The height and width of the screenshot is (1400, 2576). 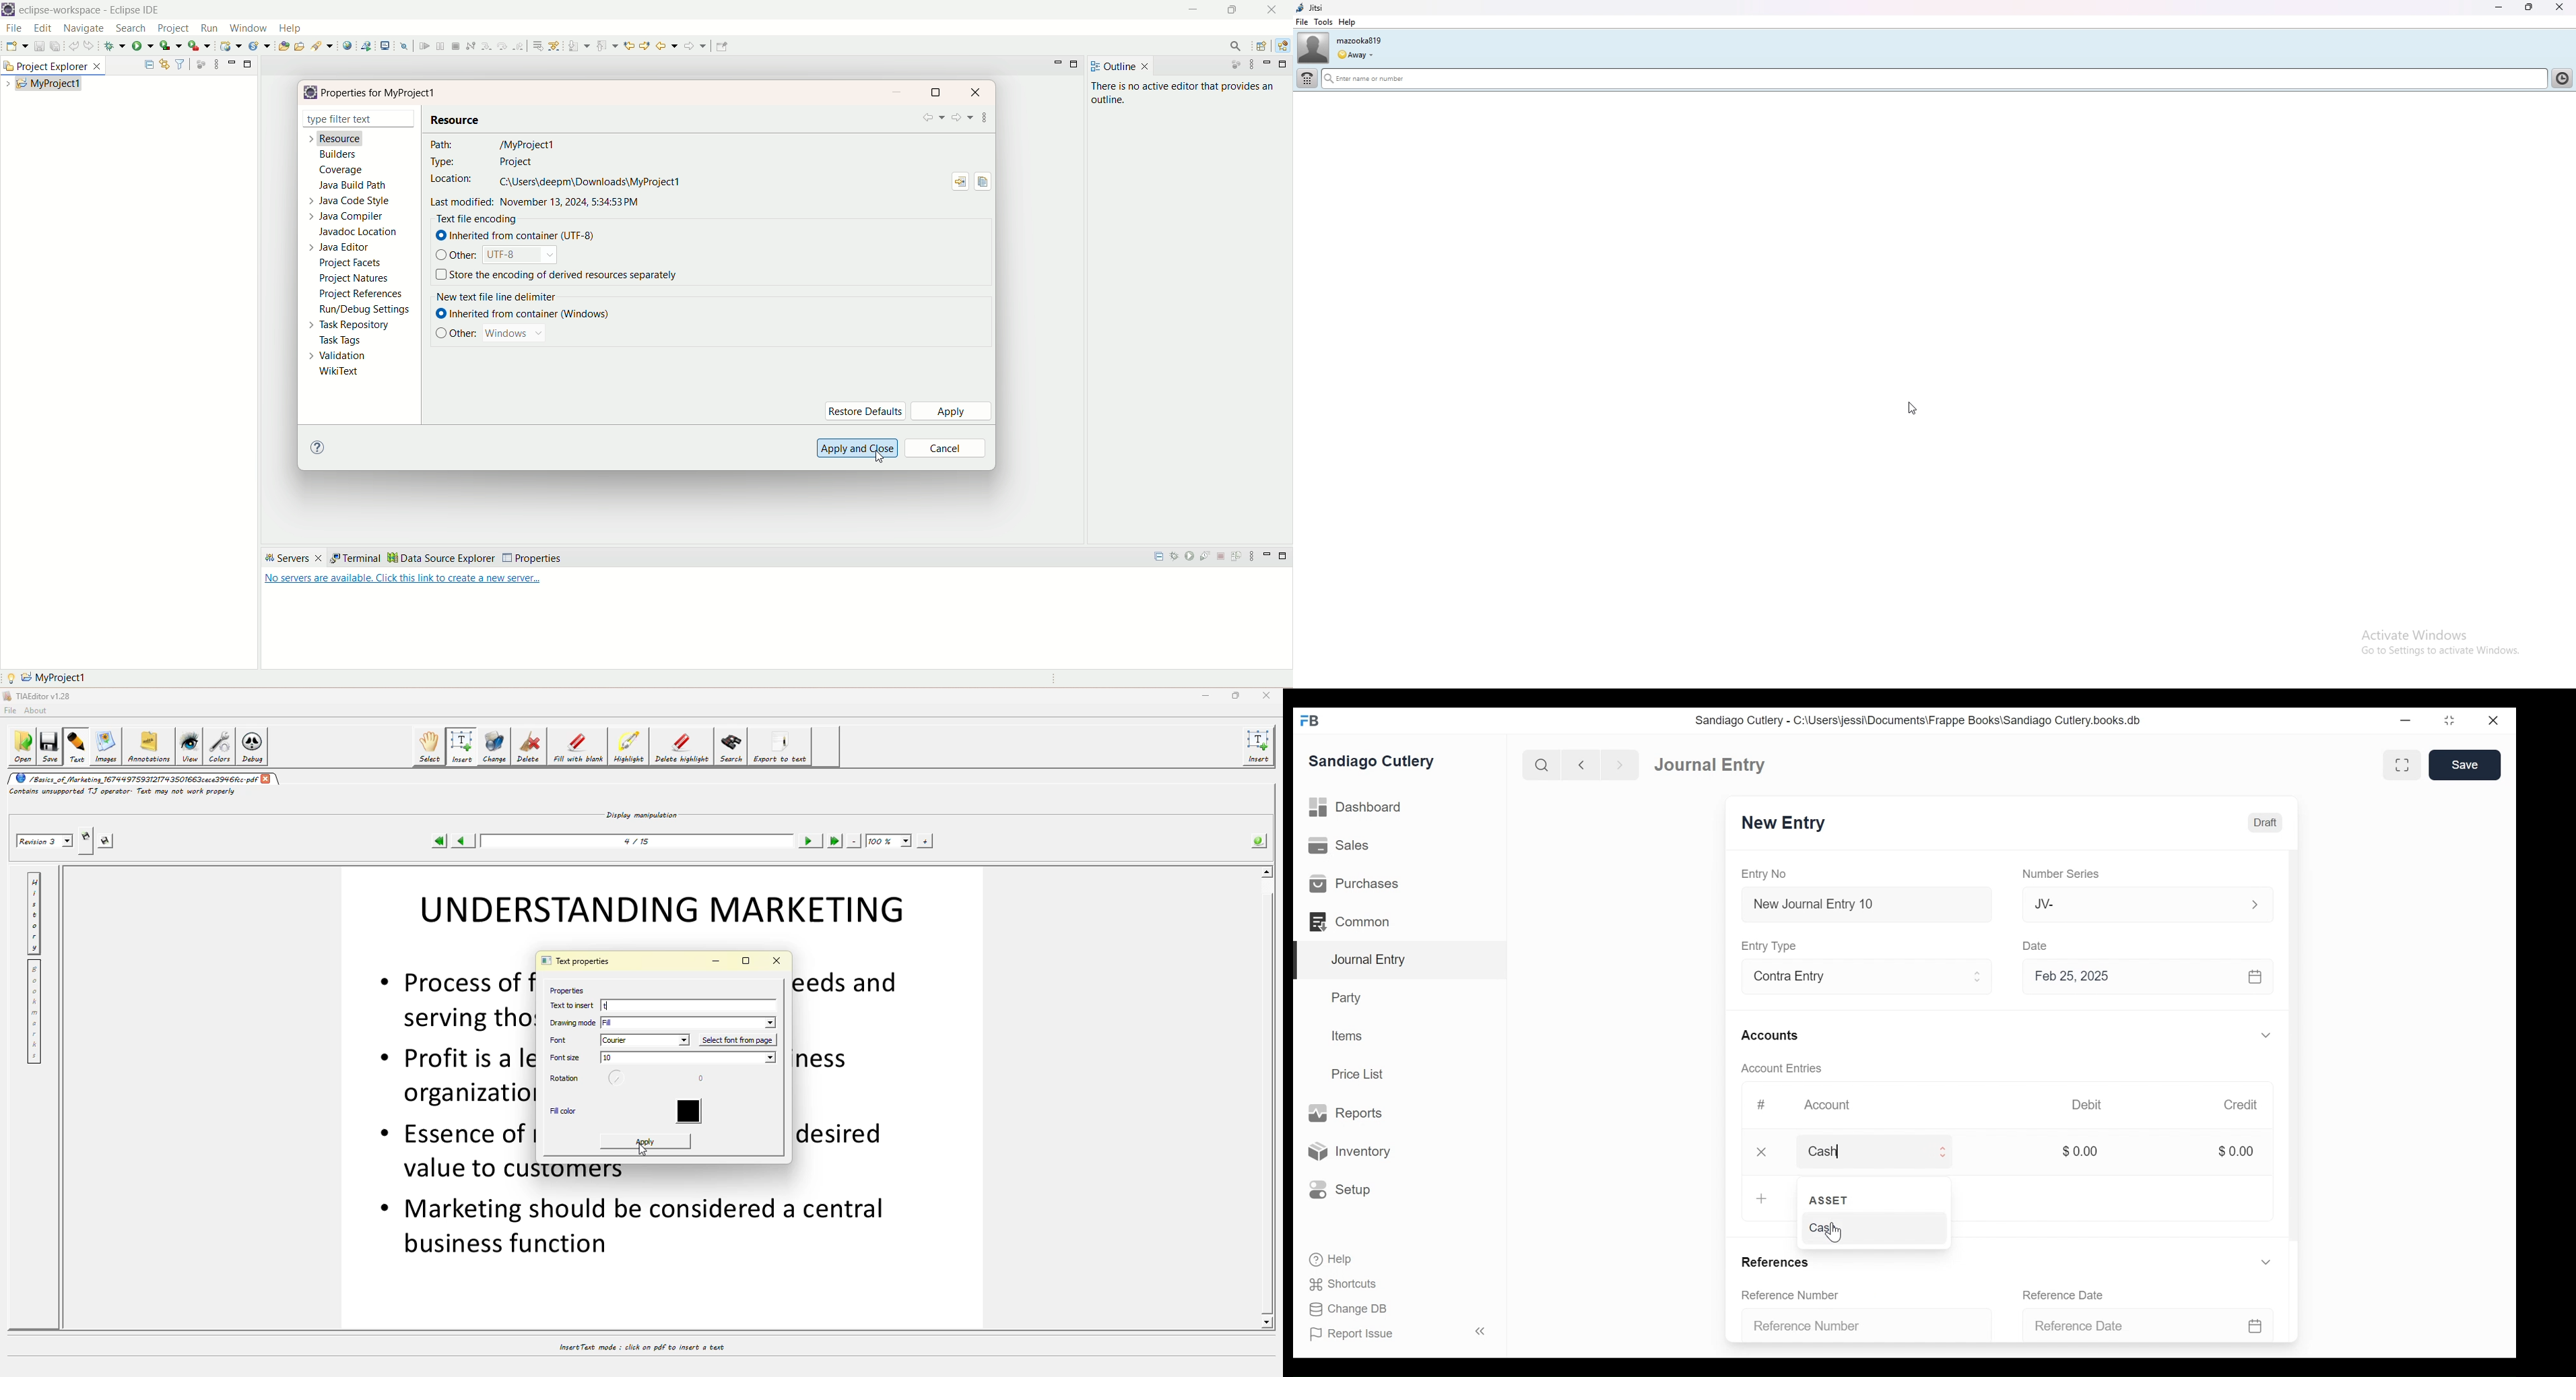 What do you see at coordinates (1921, 722) in the screenshot?
I see `Sandiago Cutlery - C:\Users\jessi\Documents\Frappe Books\Sandiago Cutlery.books.db` at bounding box center [1921, 722].